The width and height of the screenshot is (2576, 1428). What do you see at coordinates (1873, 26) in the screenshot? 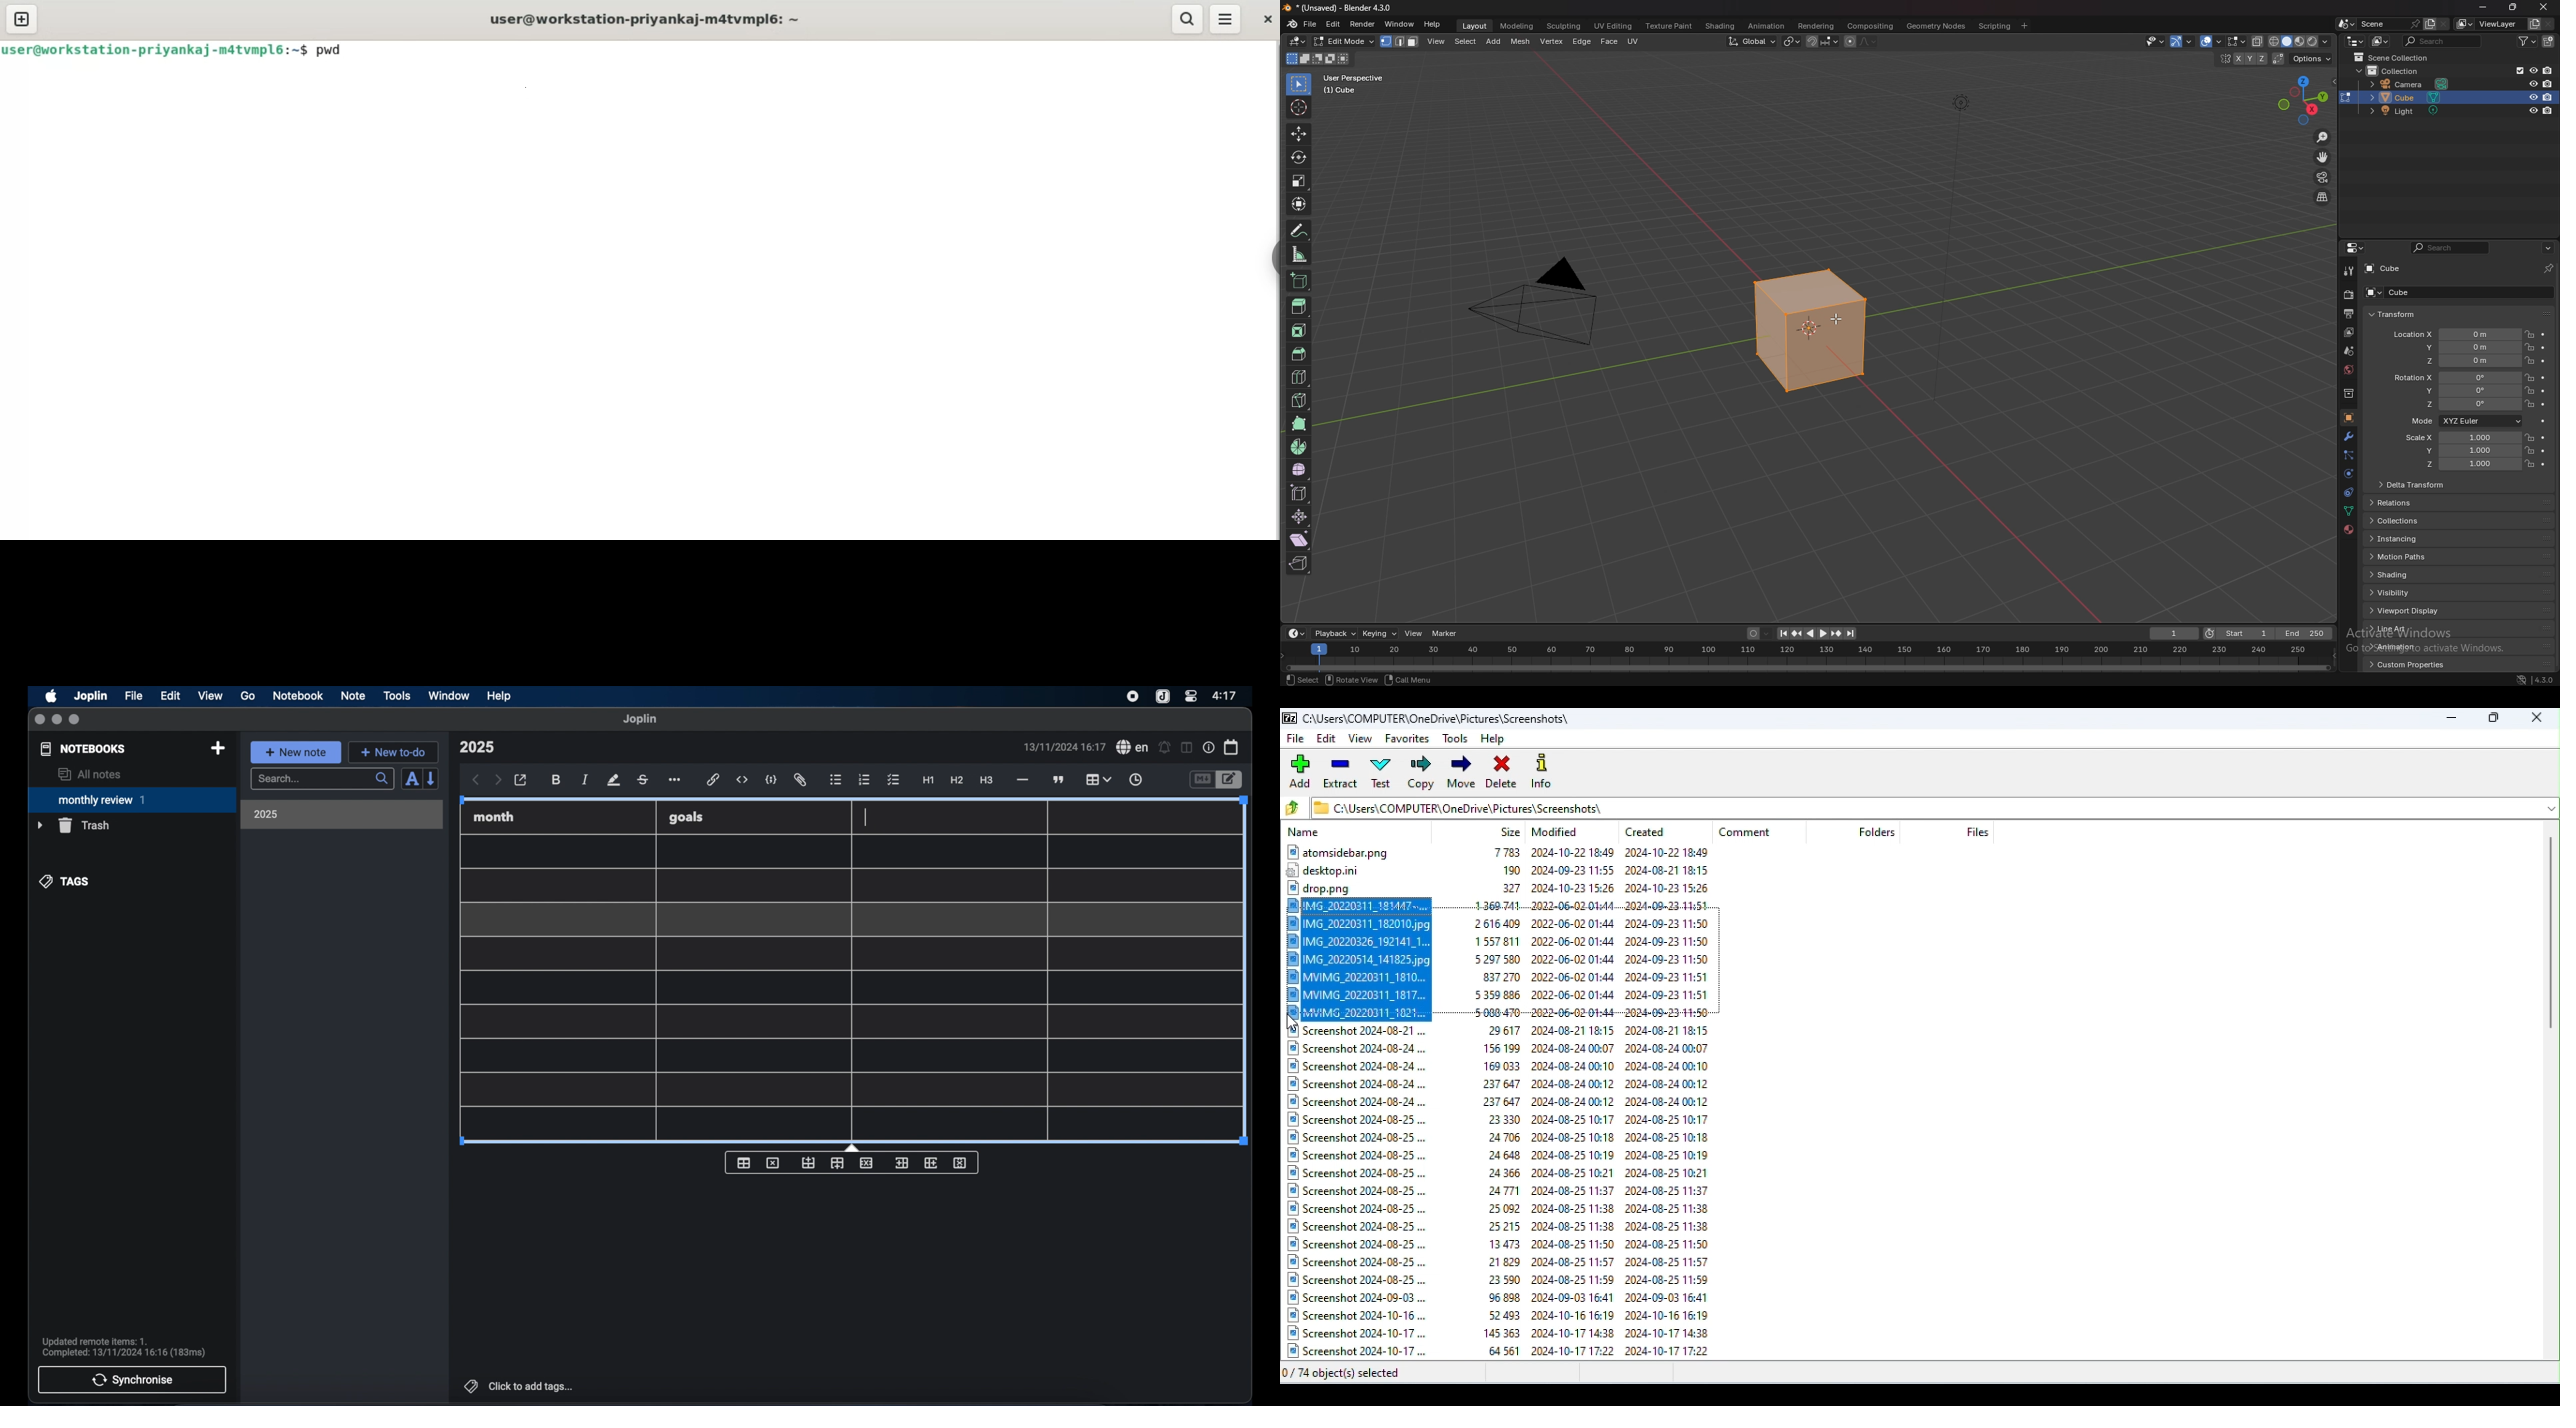
I see `compositing` at bounding box center [1873, 26].